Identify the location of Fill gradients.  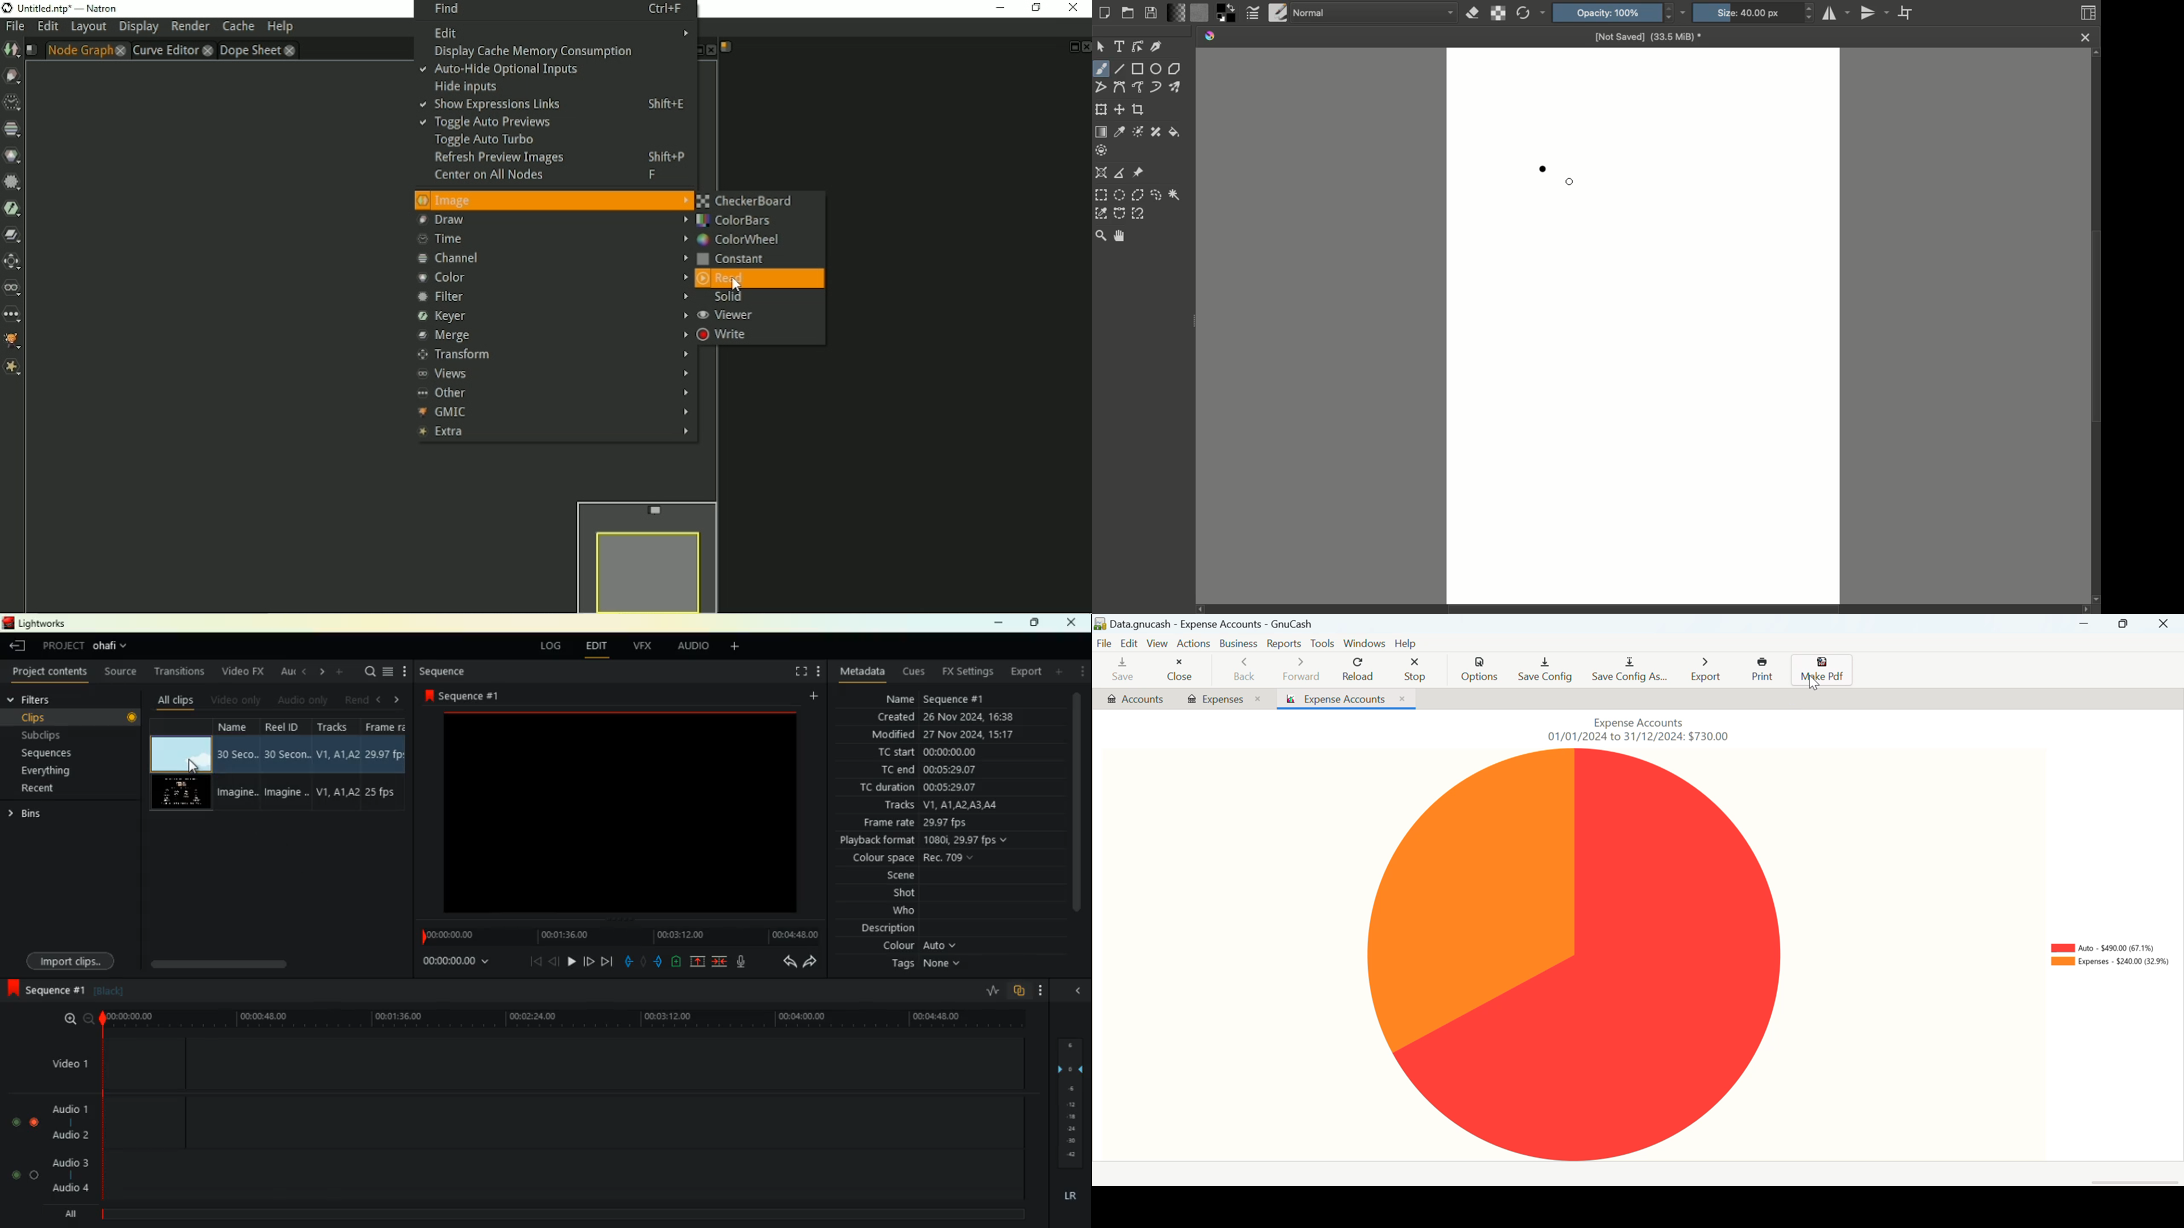
(1178, 13).